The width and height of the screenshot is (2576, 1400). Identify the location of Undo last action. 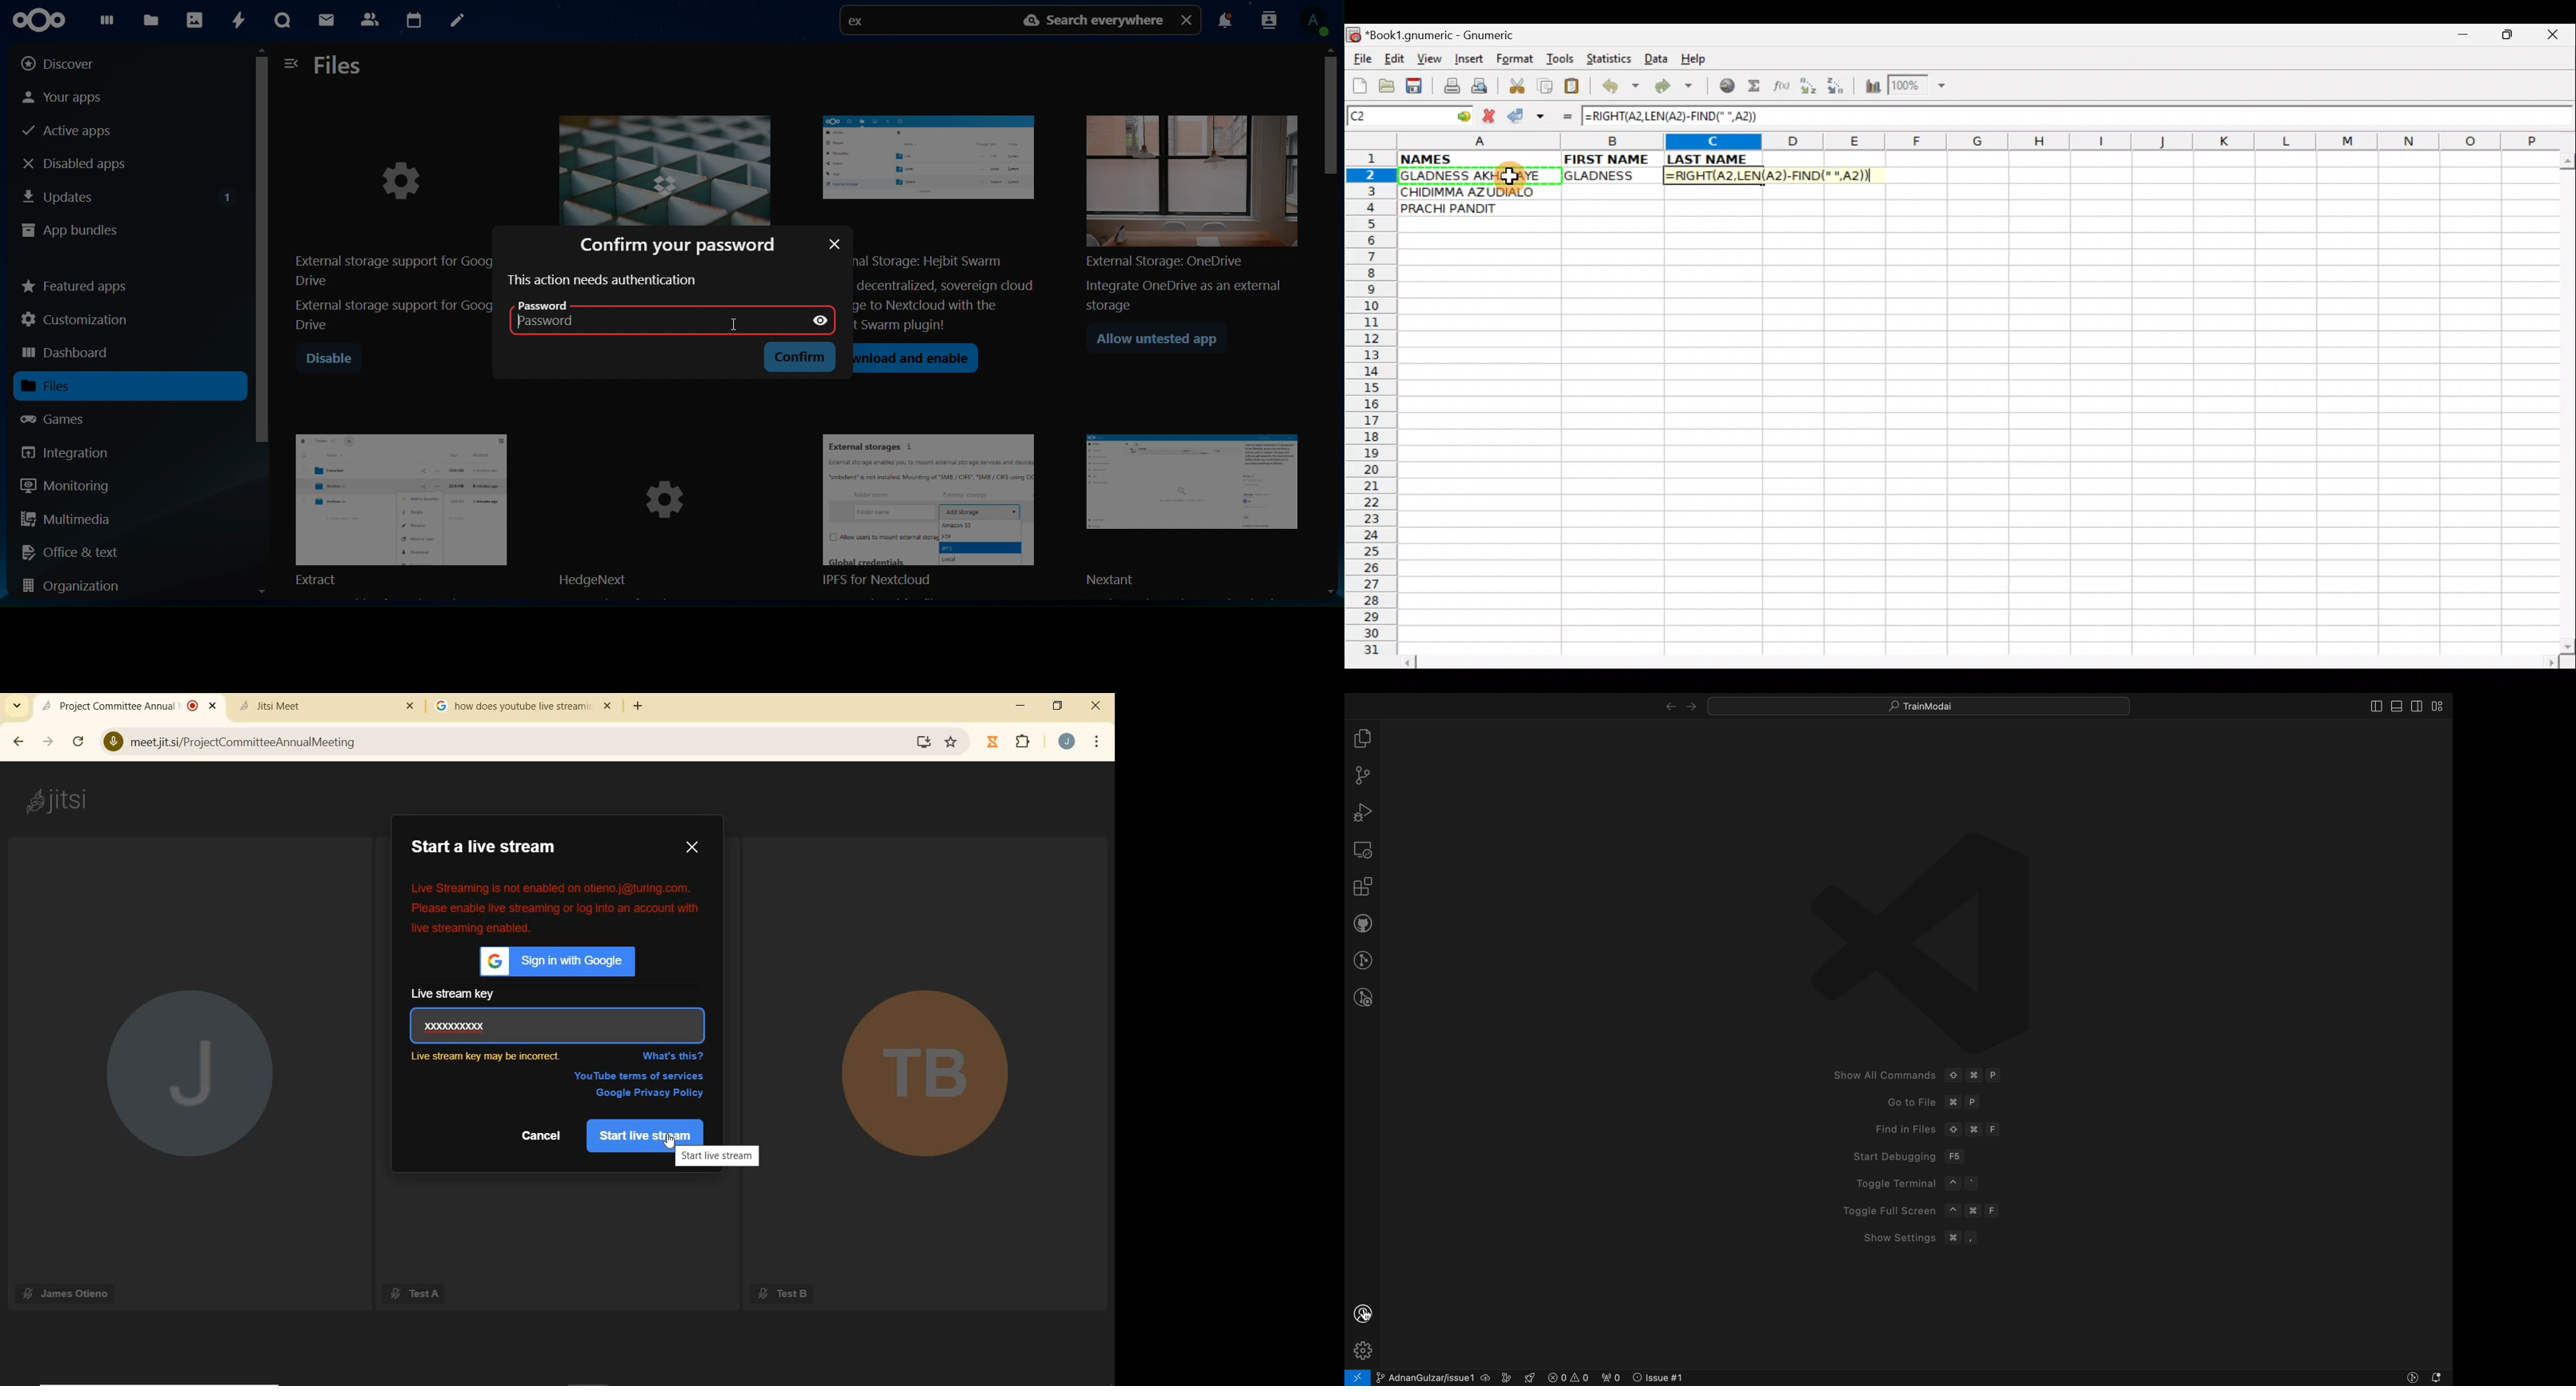
(1622, 88).